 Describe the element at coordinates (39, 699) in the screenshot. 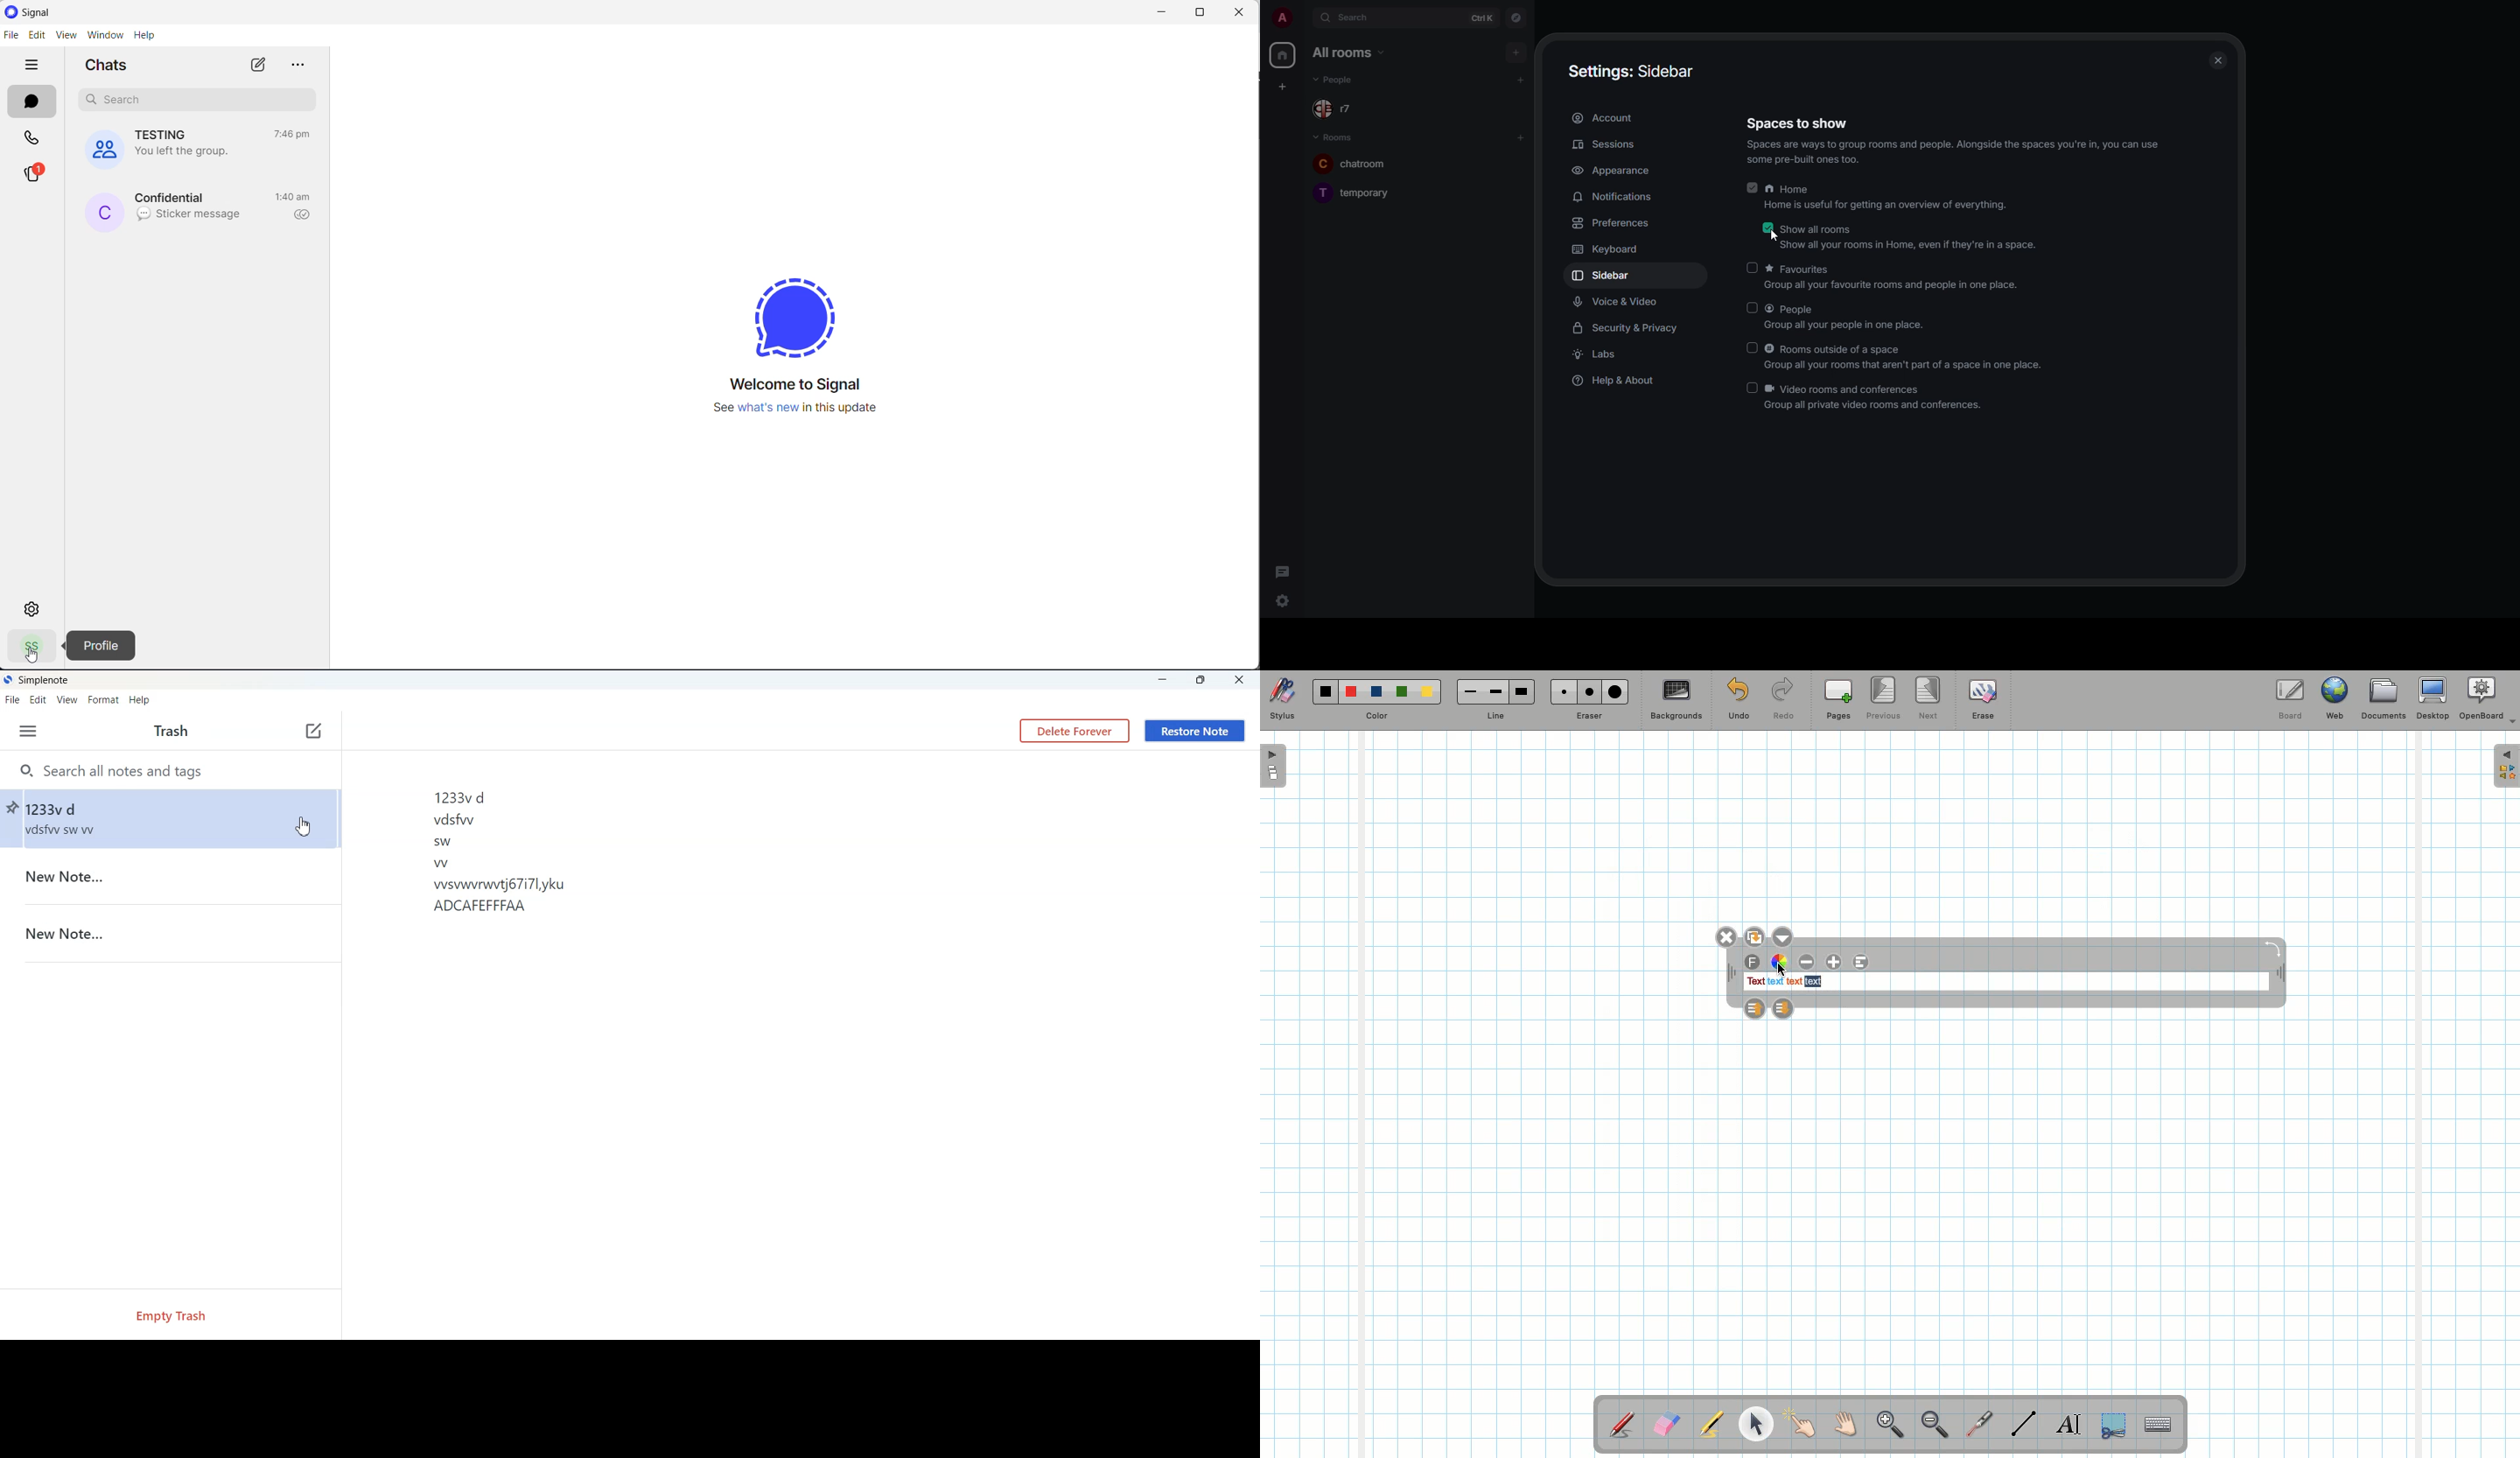

I see `Edit ` at that location.